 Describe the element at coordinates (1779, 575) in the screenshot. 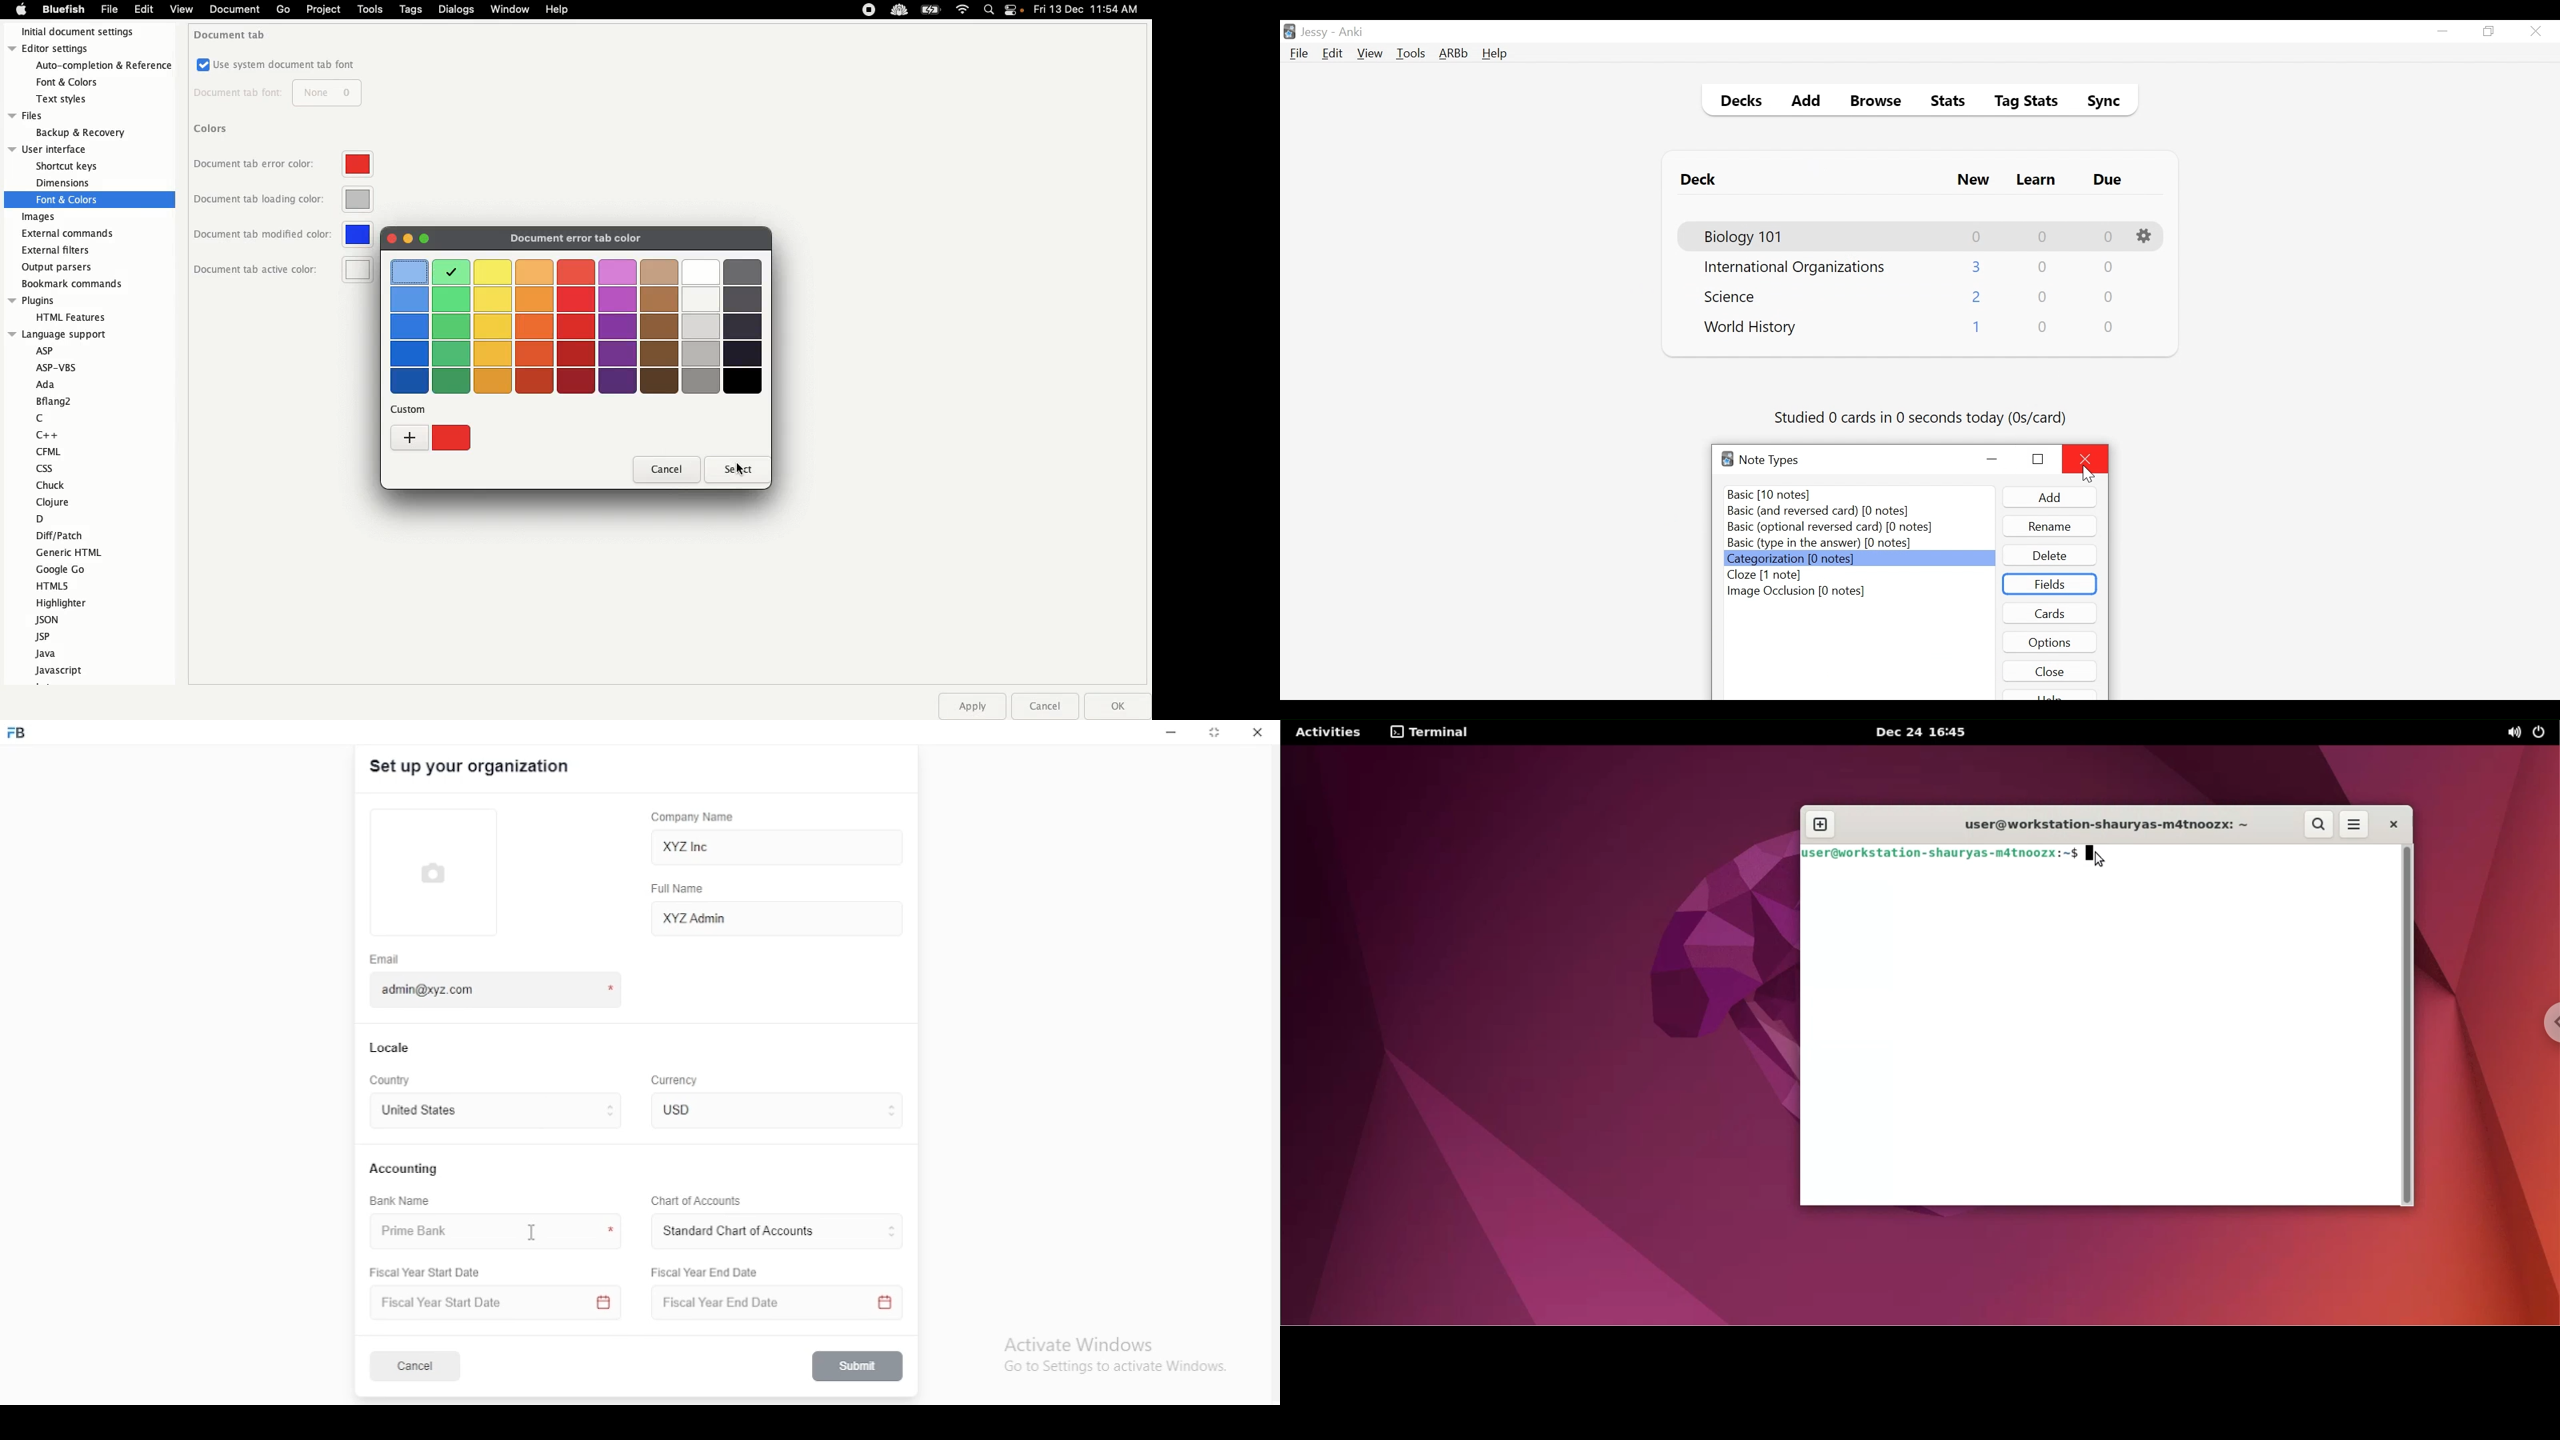

I see `Cloze (number of notes)` at that location.